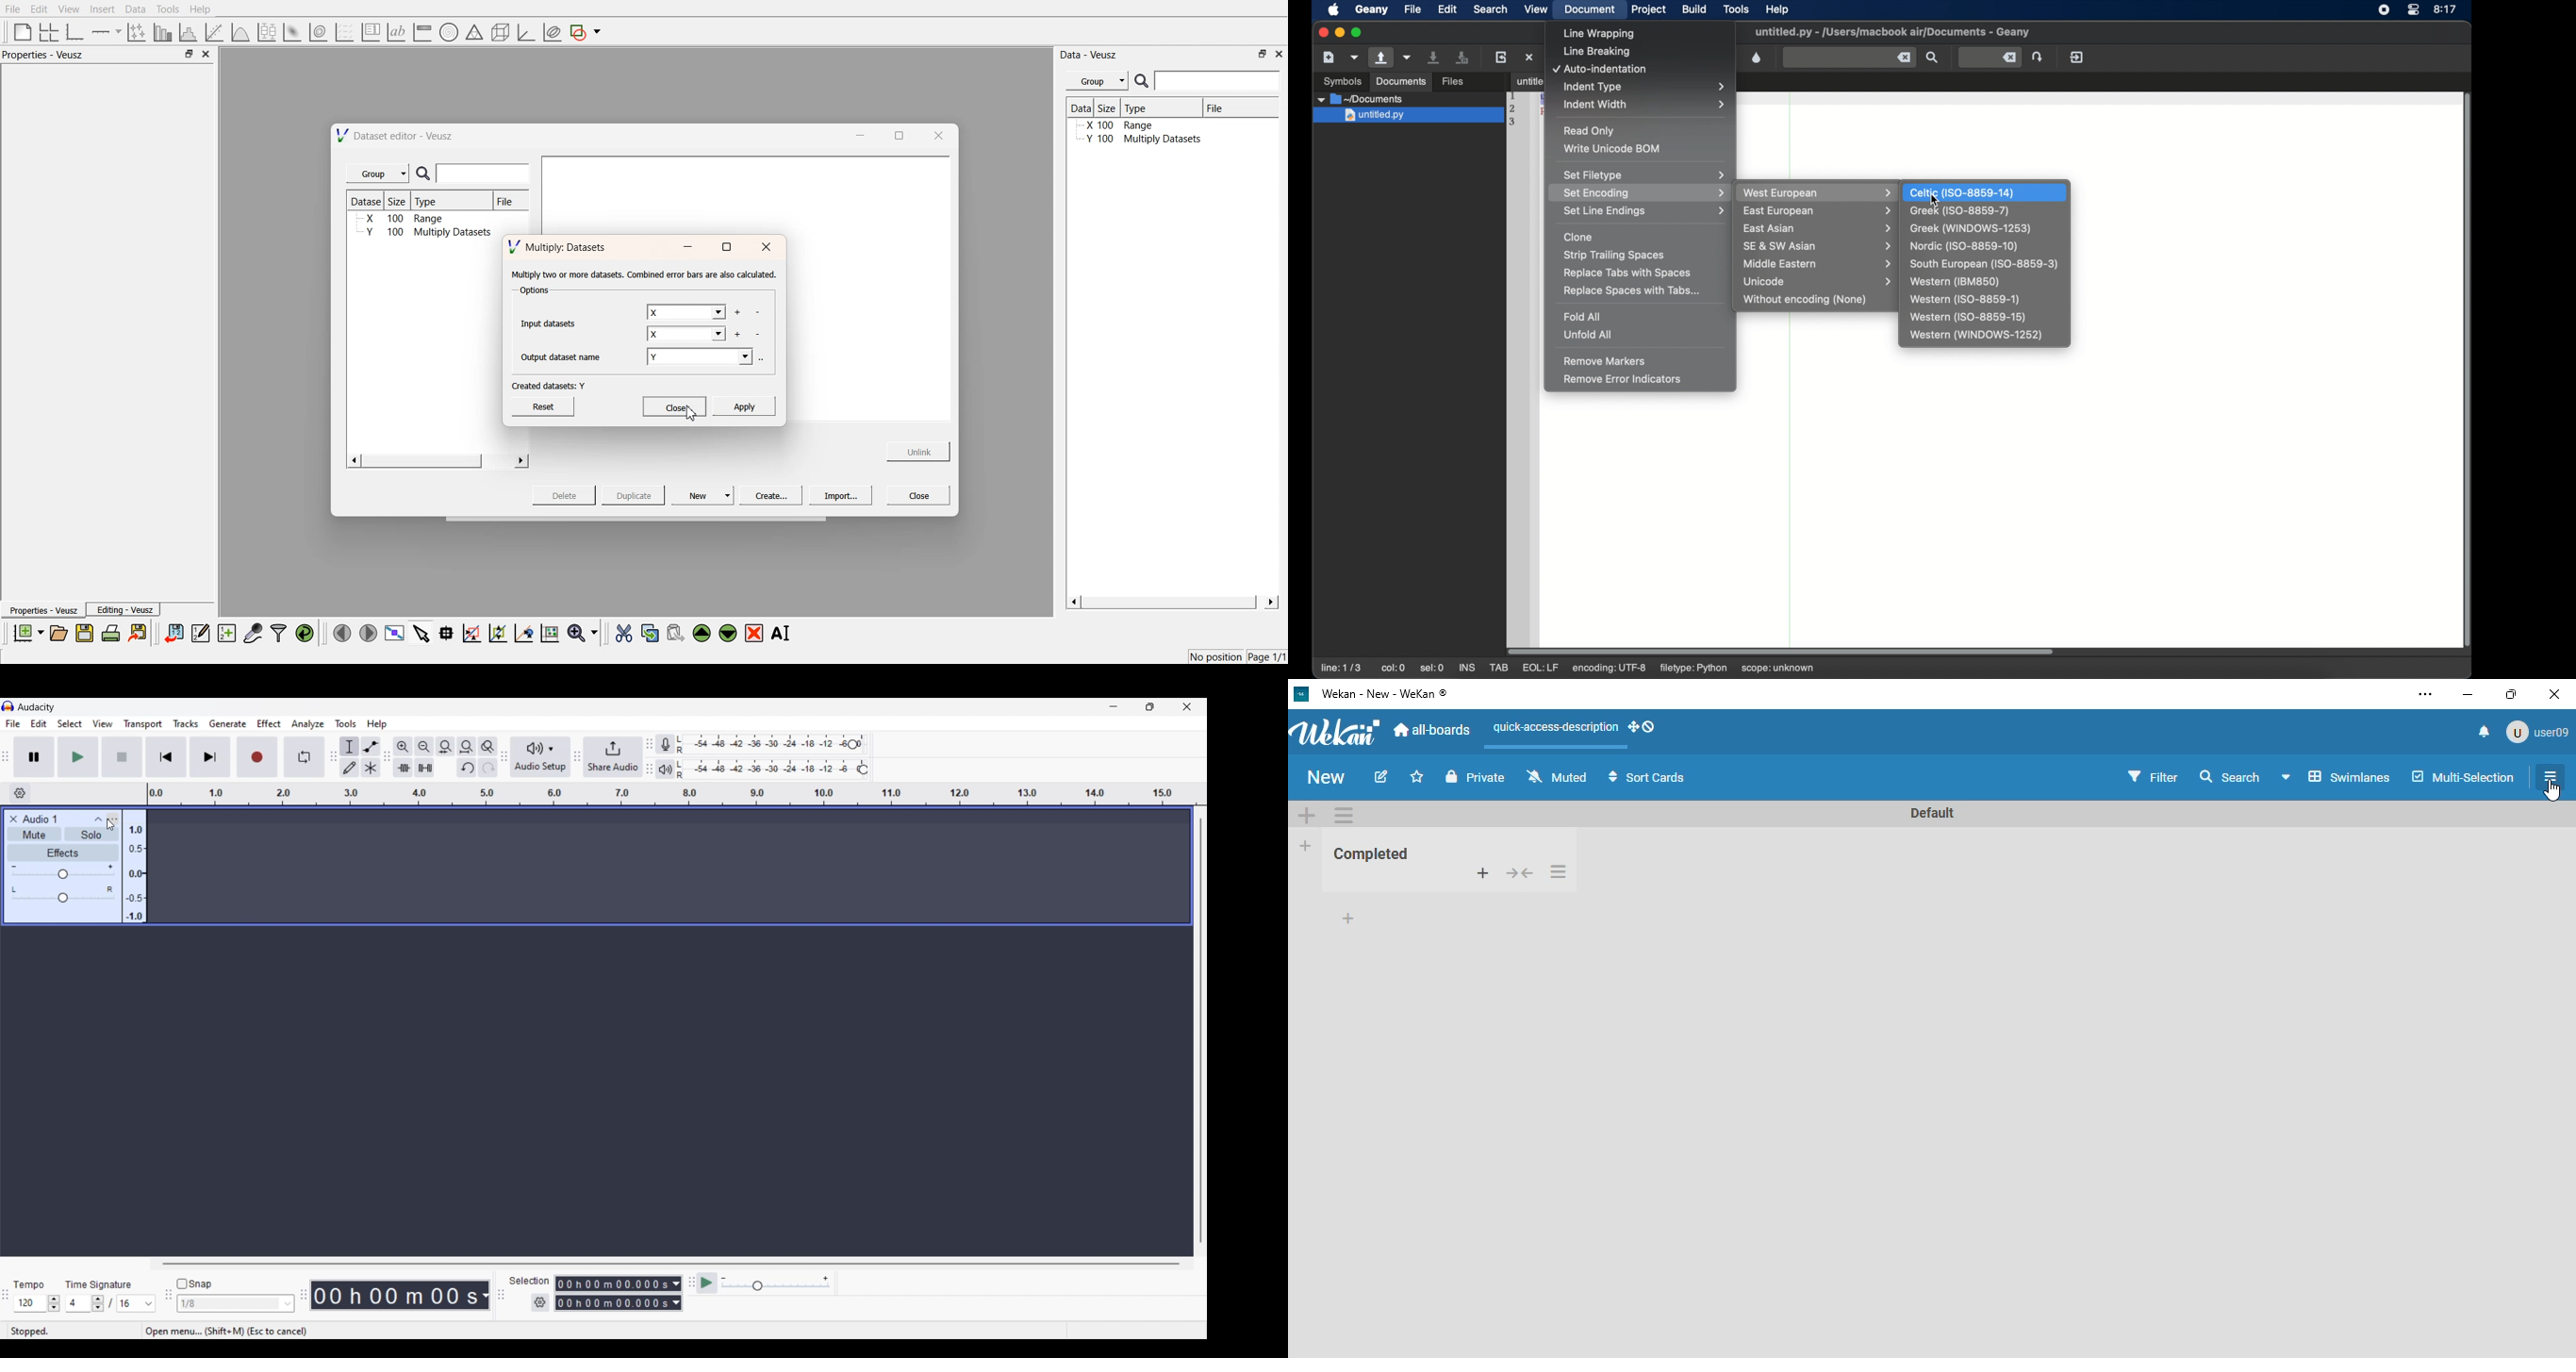 The image size is (2576, 1372). What do you see at coordinates (32, 836) in the screenshot?
I see `Mute` at bounding box center [32, 836].